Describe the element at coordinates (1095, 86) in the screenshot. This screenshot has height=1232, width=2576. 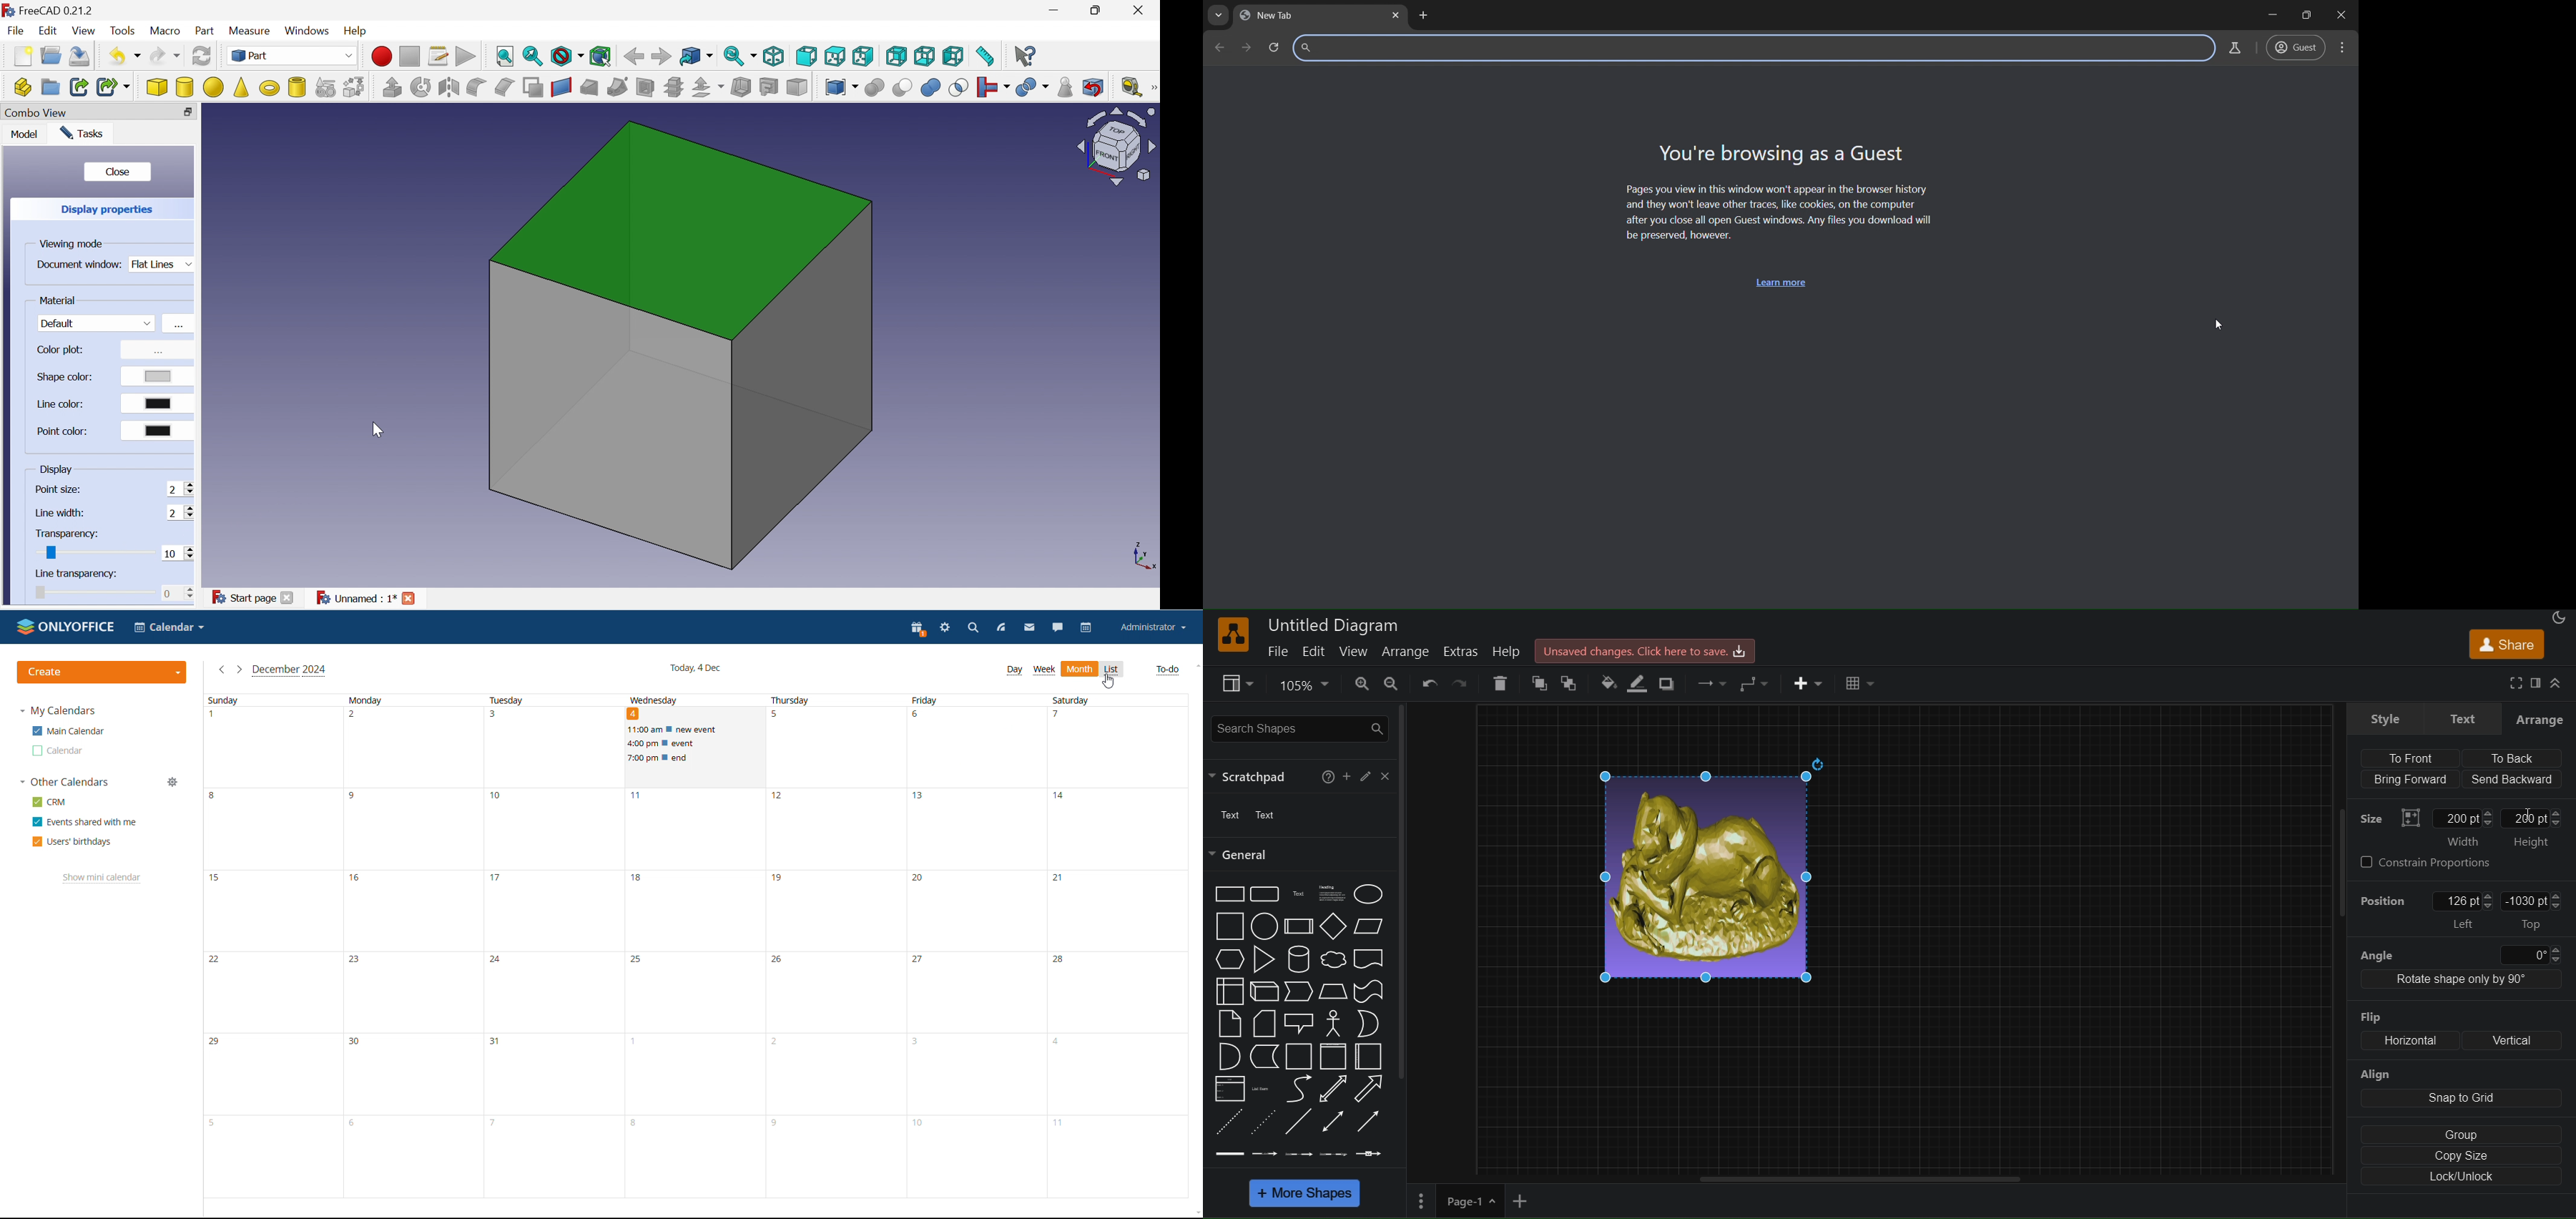
I see `Defeaturing` at that location.